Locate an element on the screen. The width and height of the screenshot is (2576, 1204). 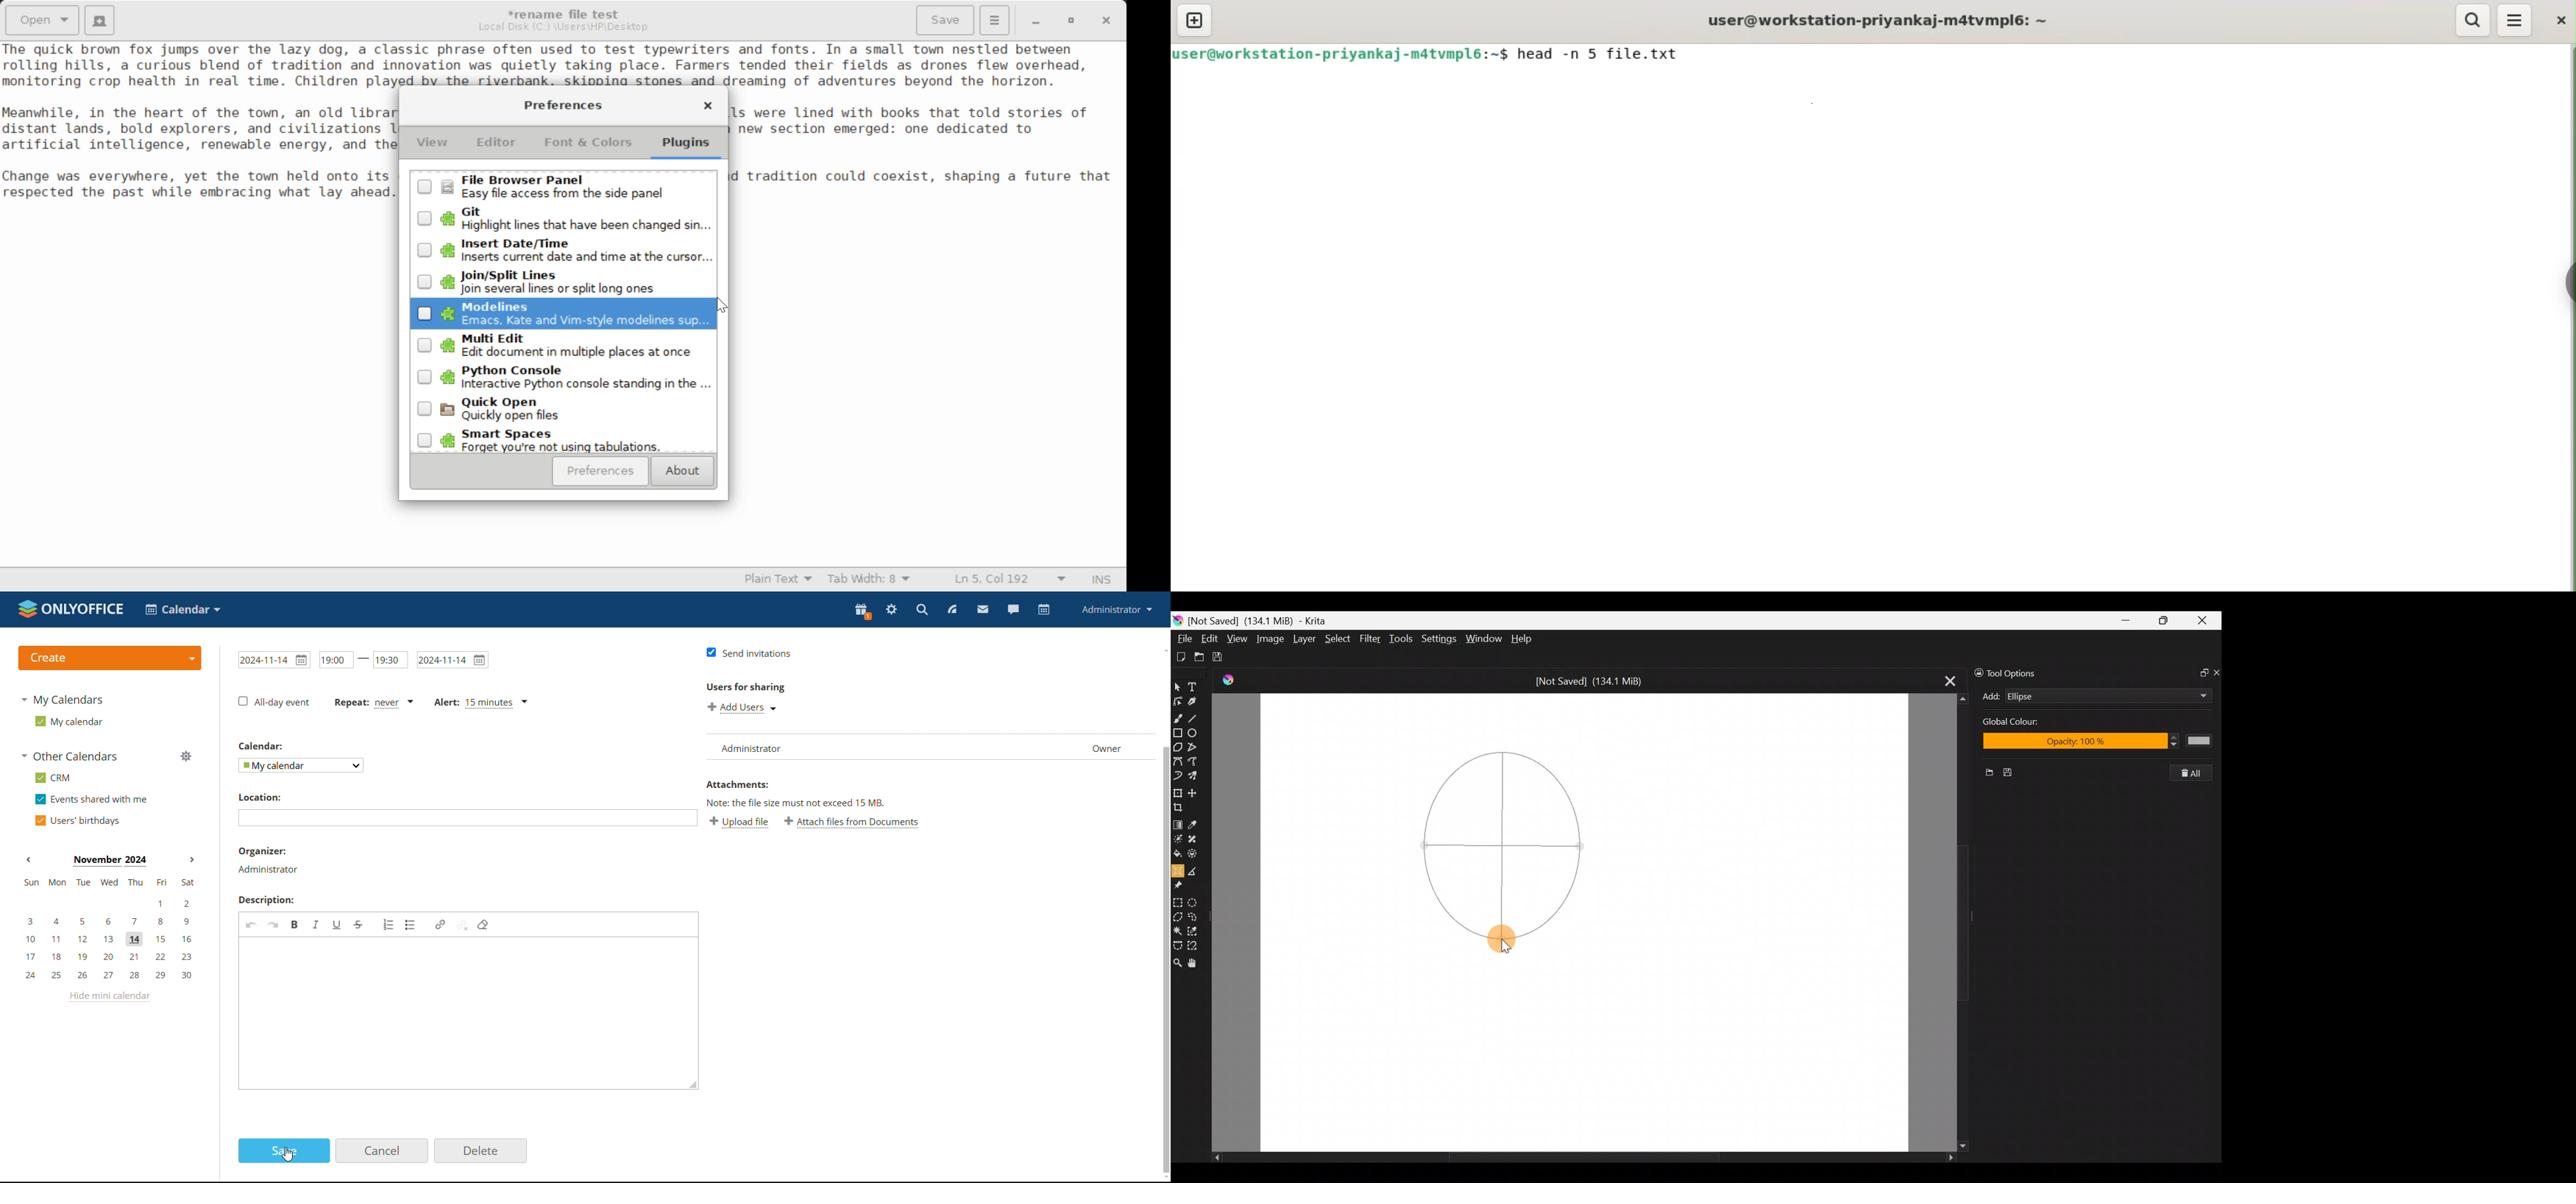
edit description is located at coordinates (476, 1016).